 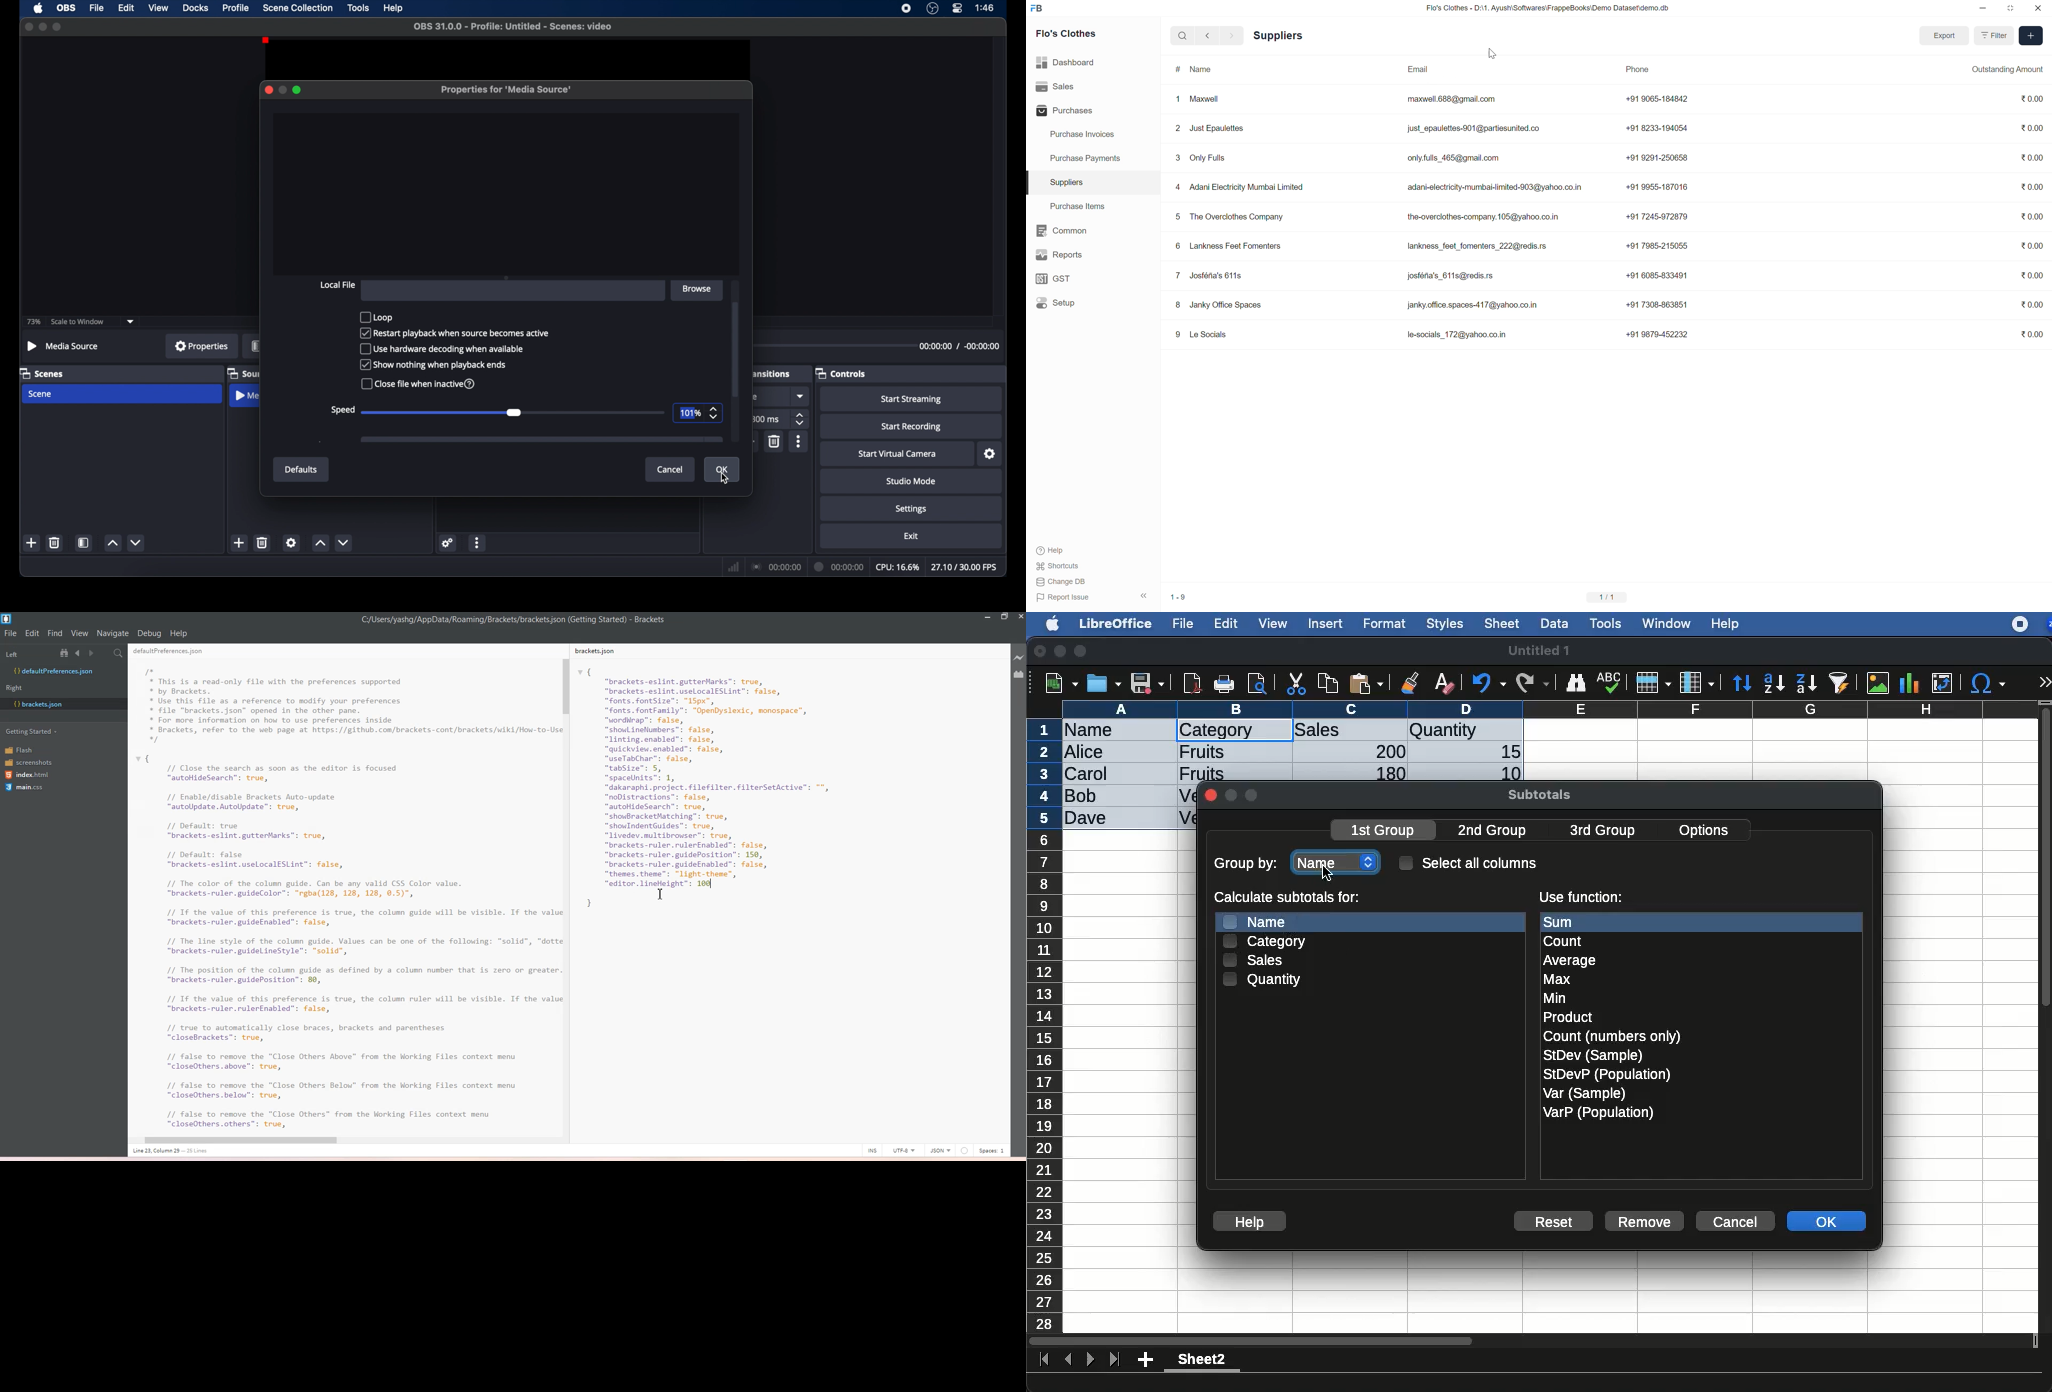 What do you see at coordinates (671, 470) in the screenshot?
I see `cancel` at bounding box center [671, 470].